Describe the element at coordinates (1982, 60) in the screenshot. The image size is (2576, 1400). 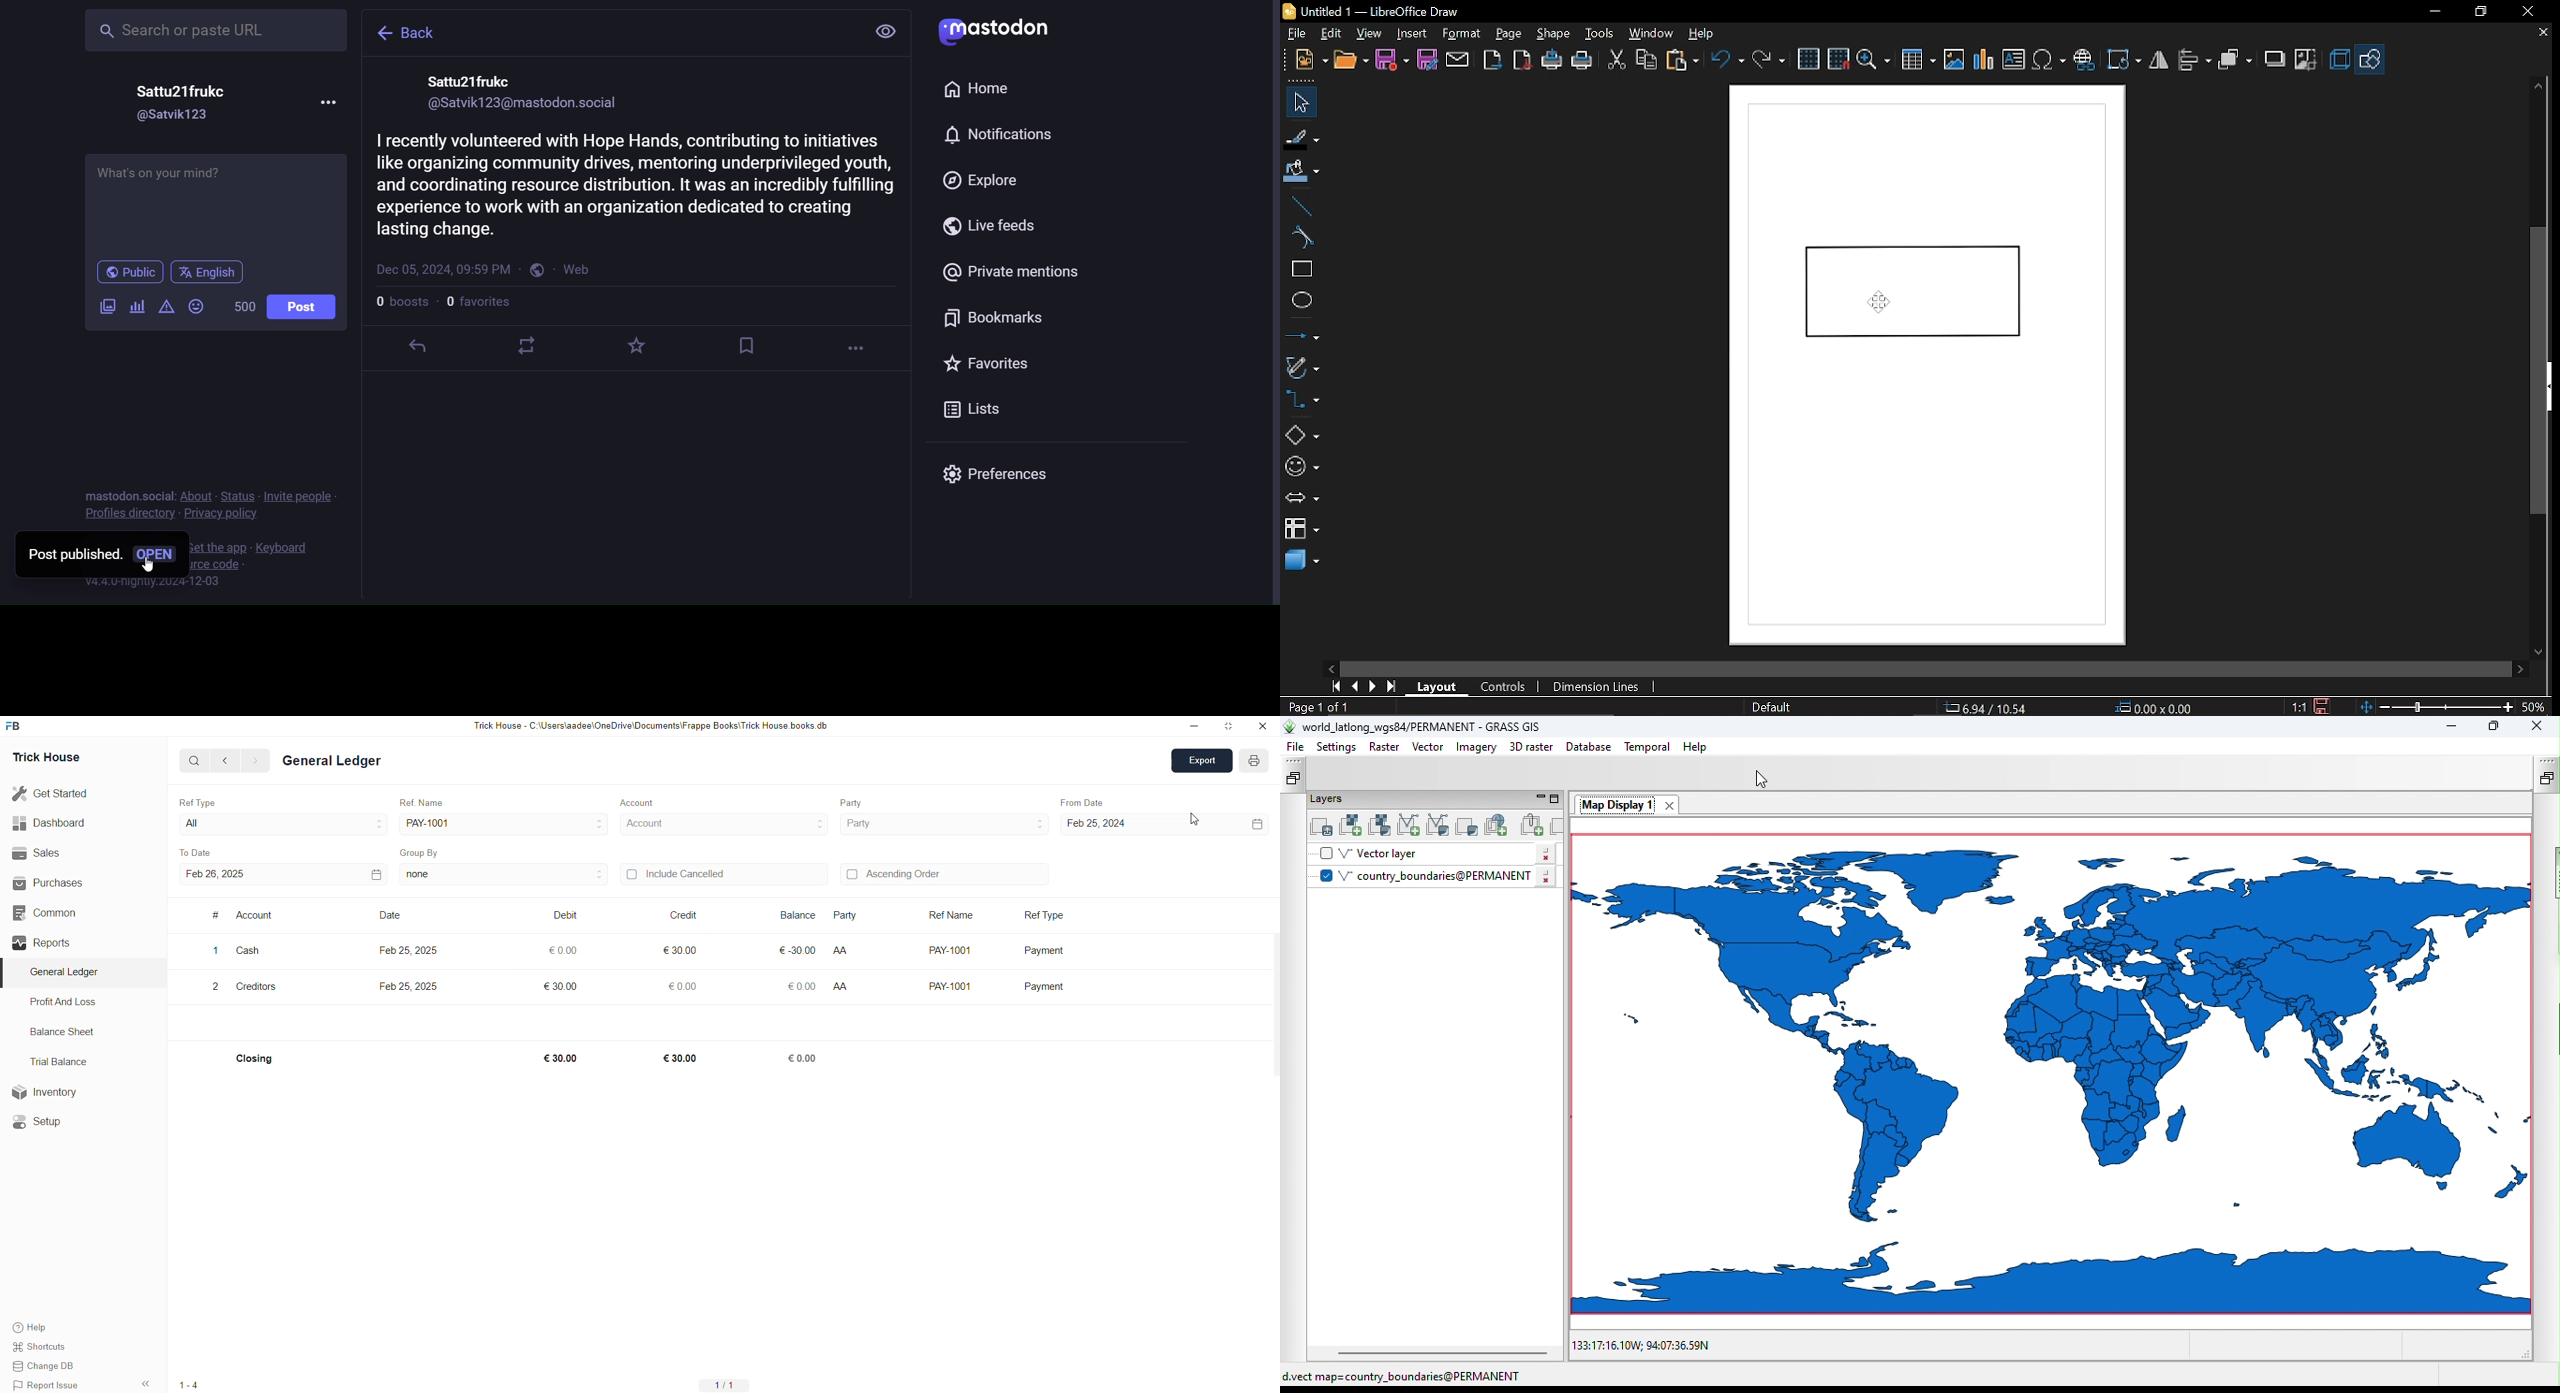
I see `insert chart` at that location.